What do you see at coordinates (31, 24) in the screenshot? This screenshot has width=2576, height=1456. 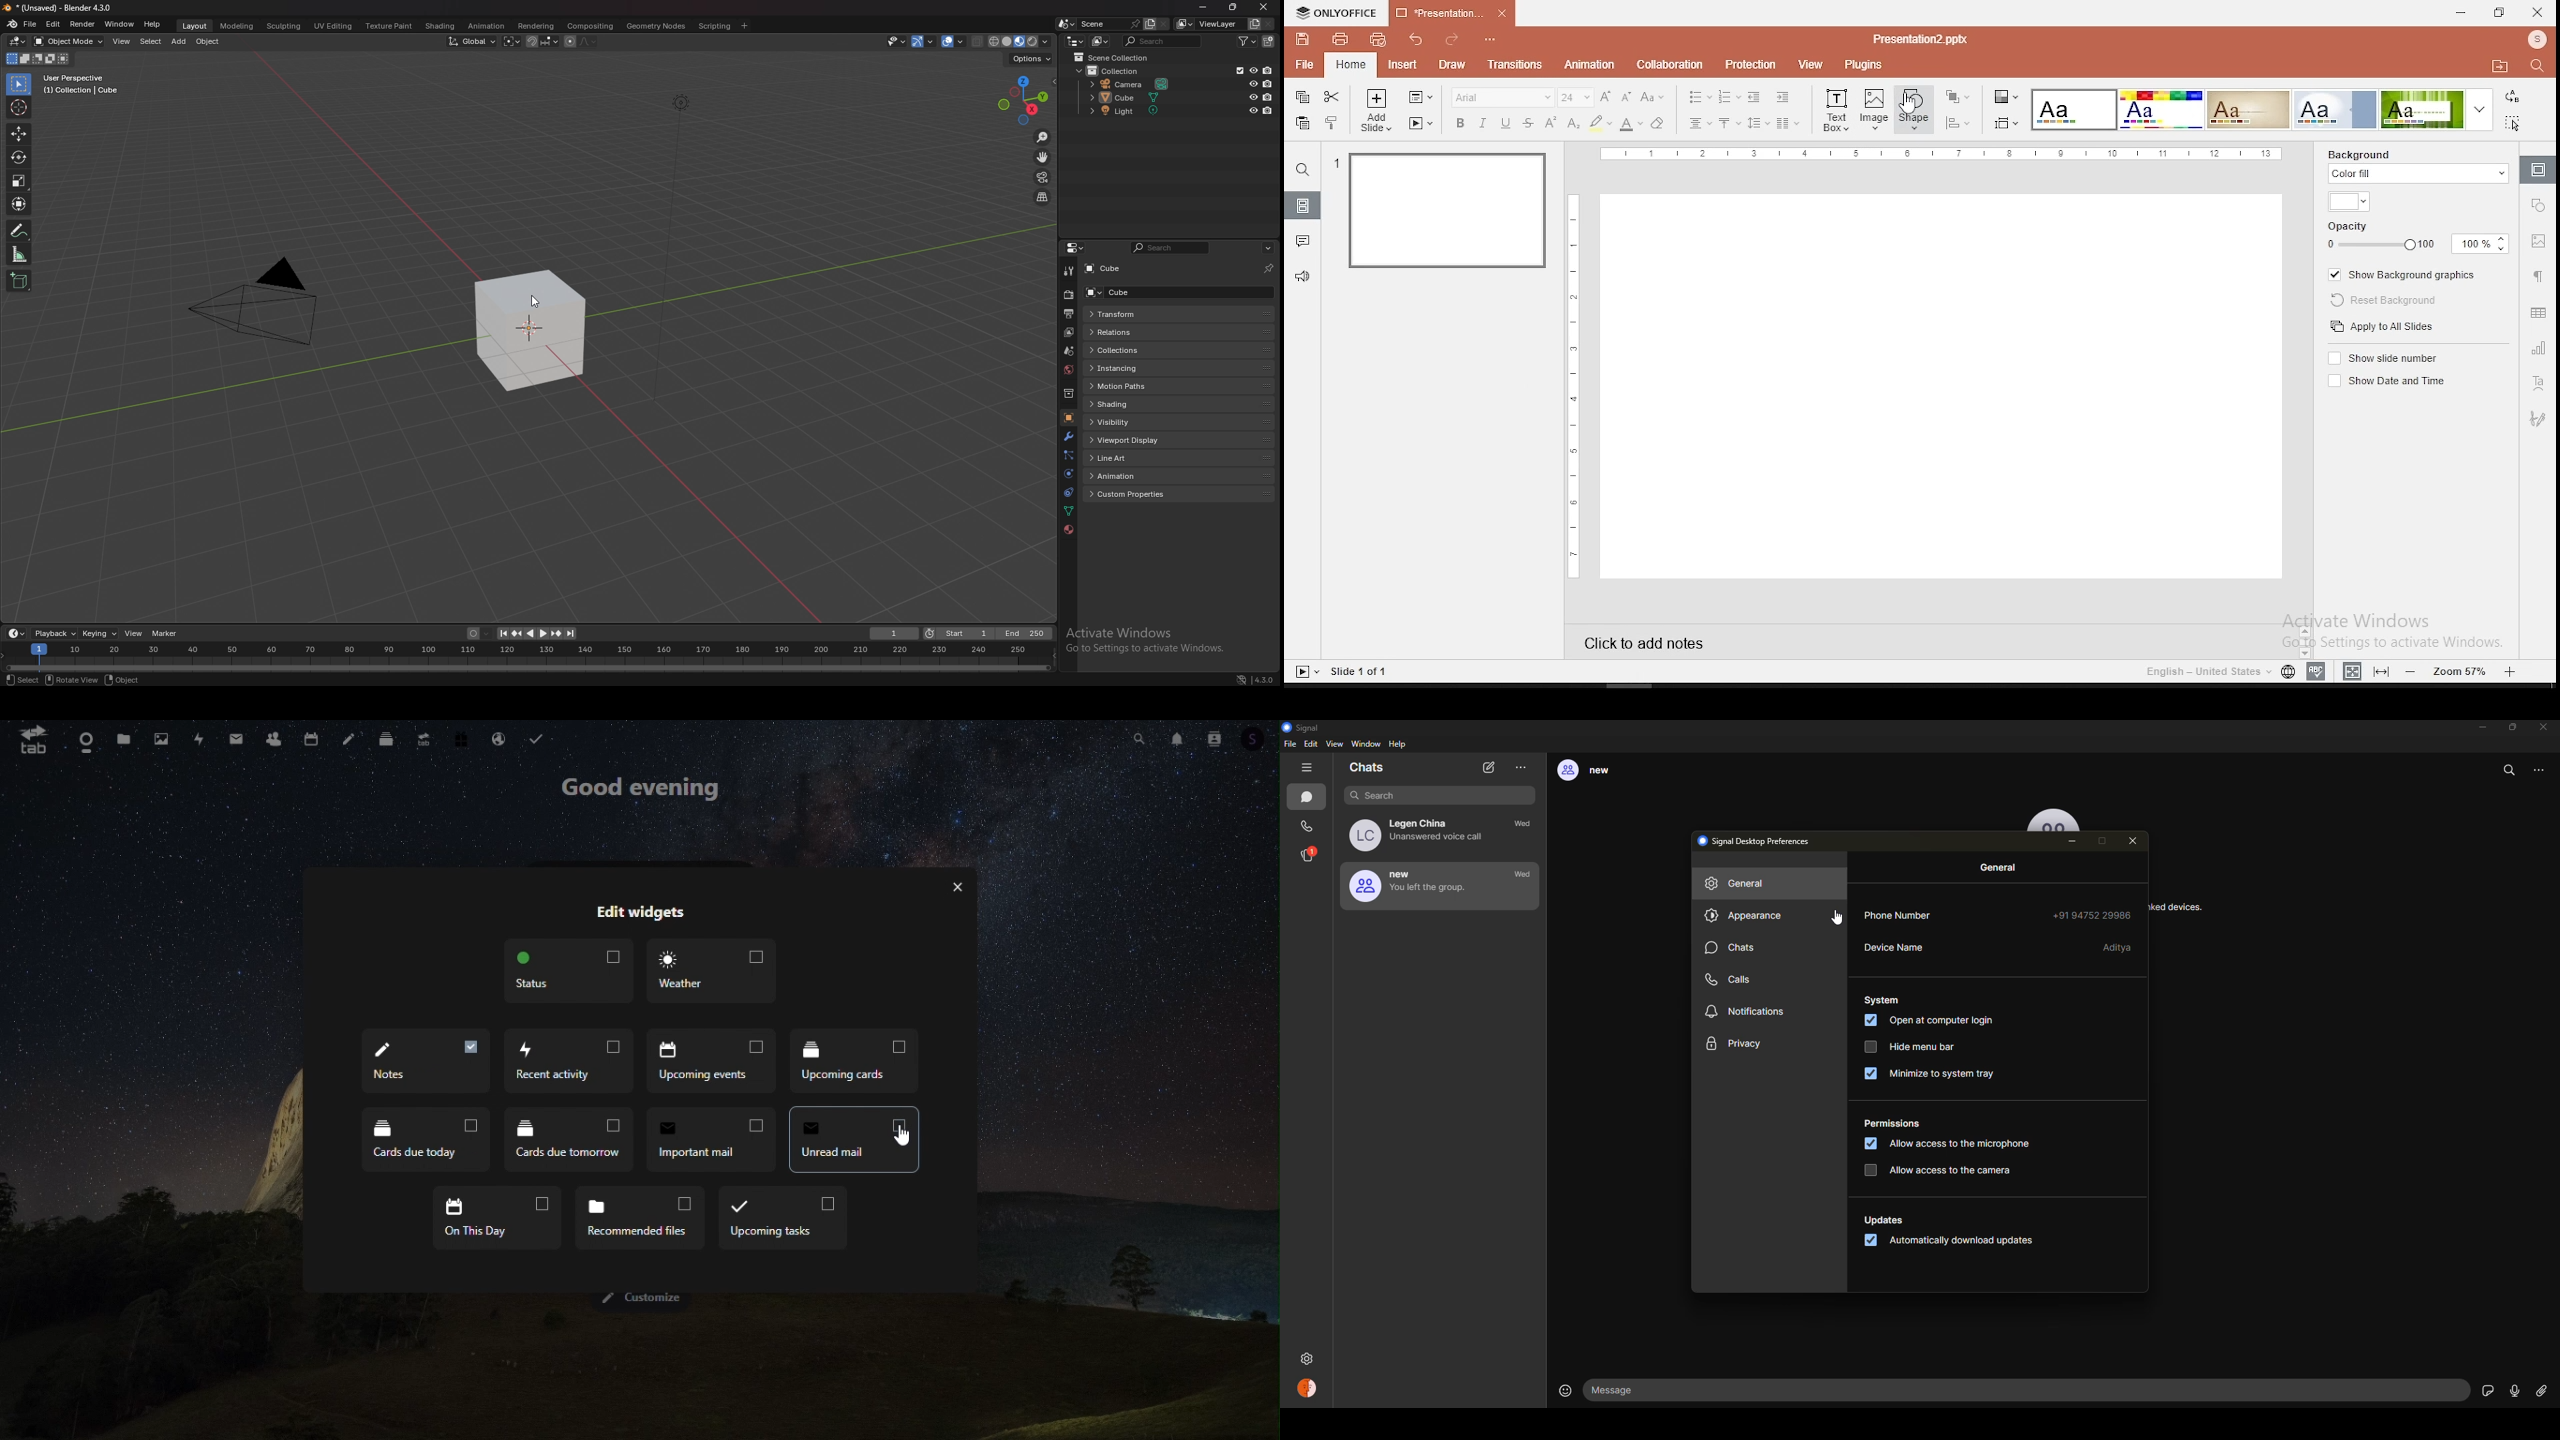 I see `file` at bounding box center [31, 24].